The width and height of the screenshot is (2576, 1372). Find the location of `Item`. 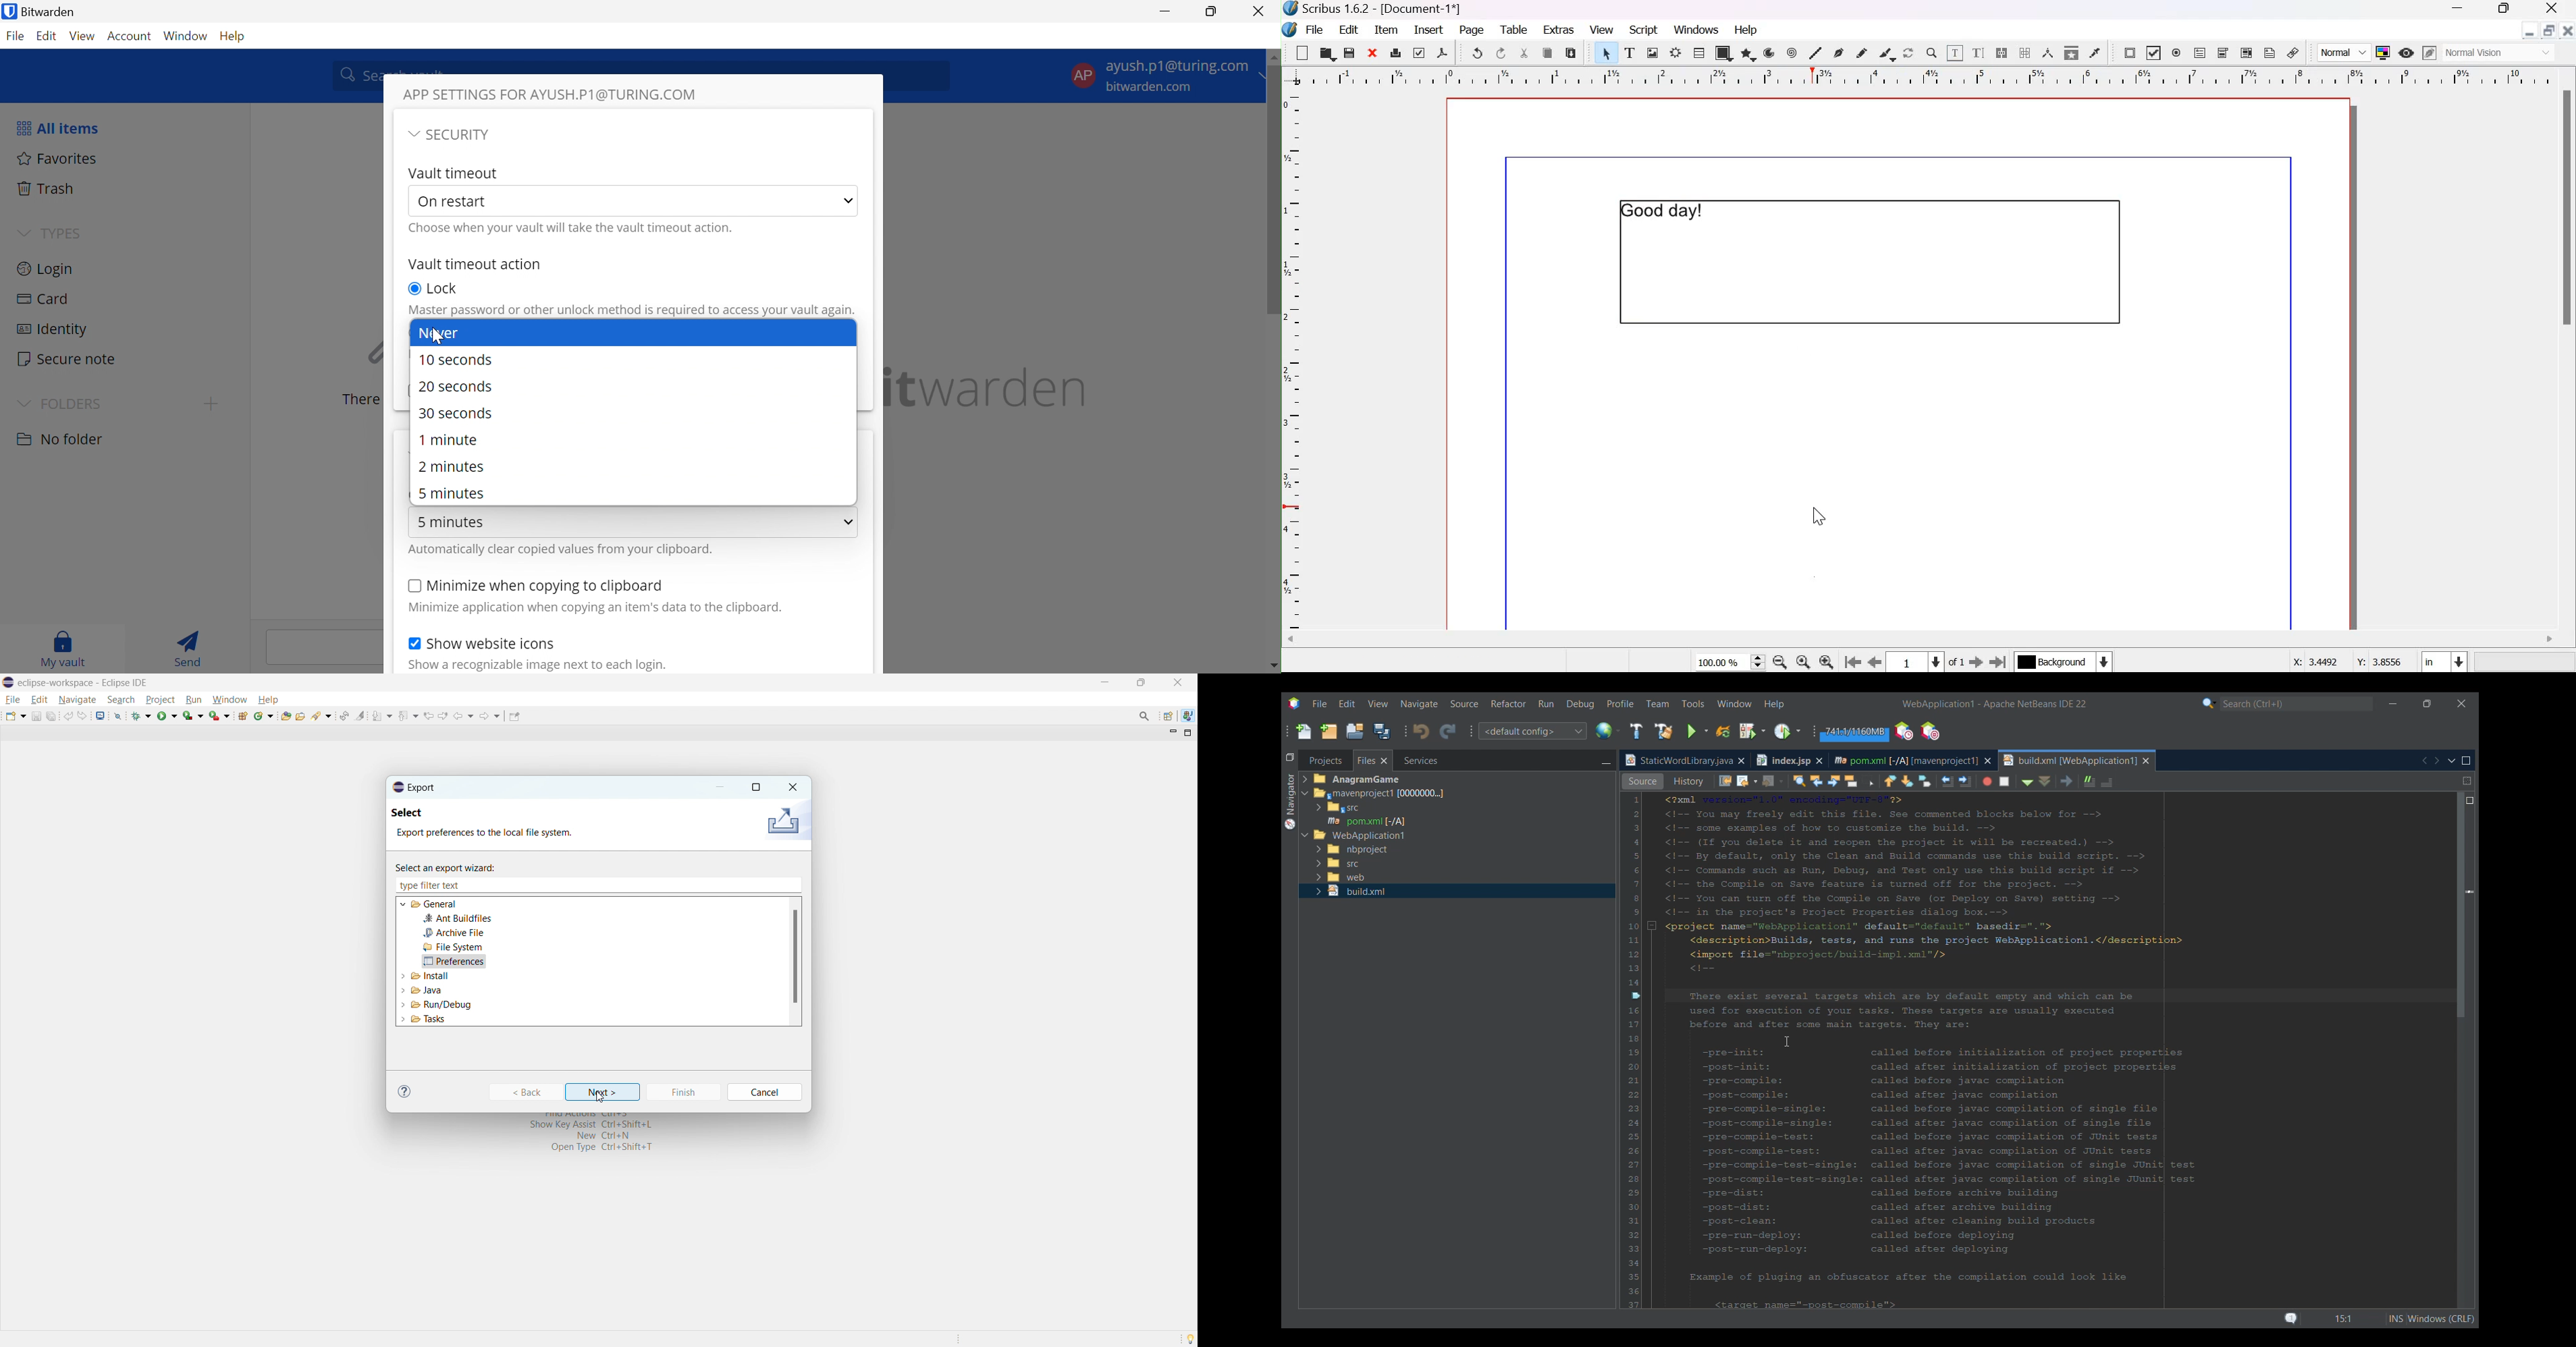

Item is located at coordinates (1386, 30).